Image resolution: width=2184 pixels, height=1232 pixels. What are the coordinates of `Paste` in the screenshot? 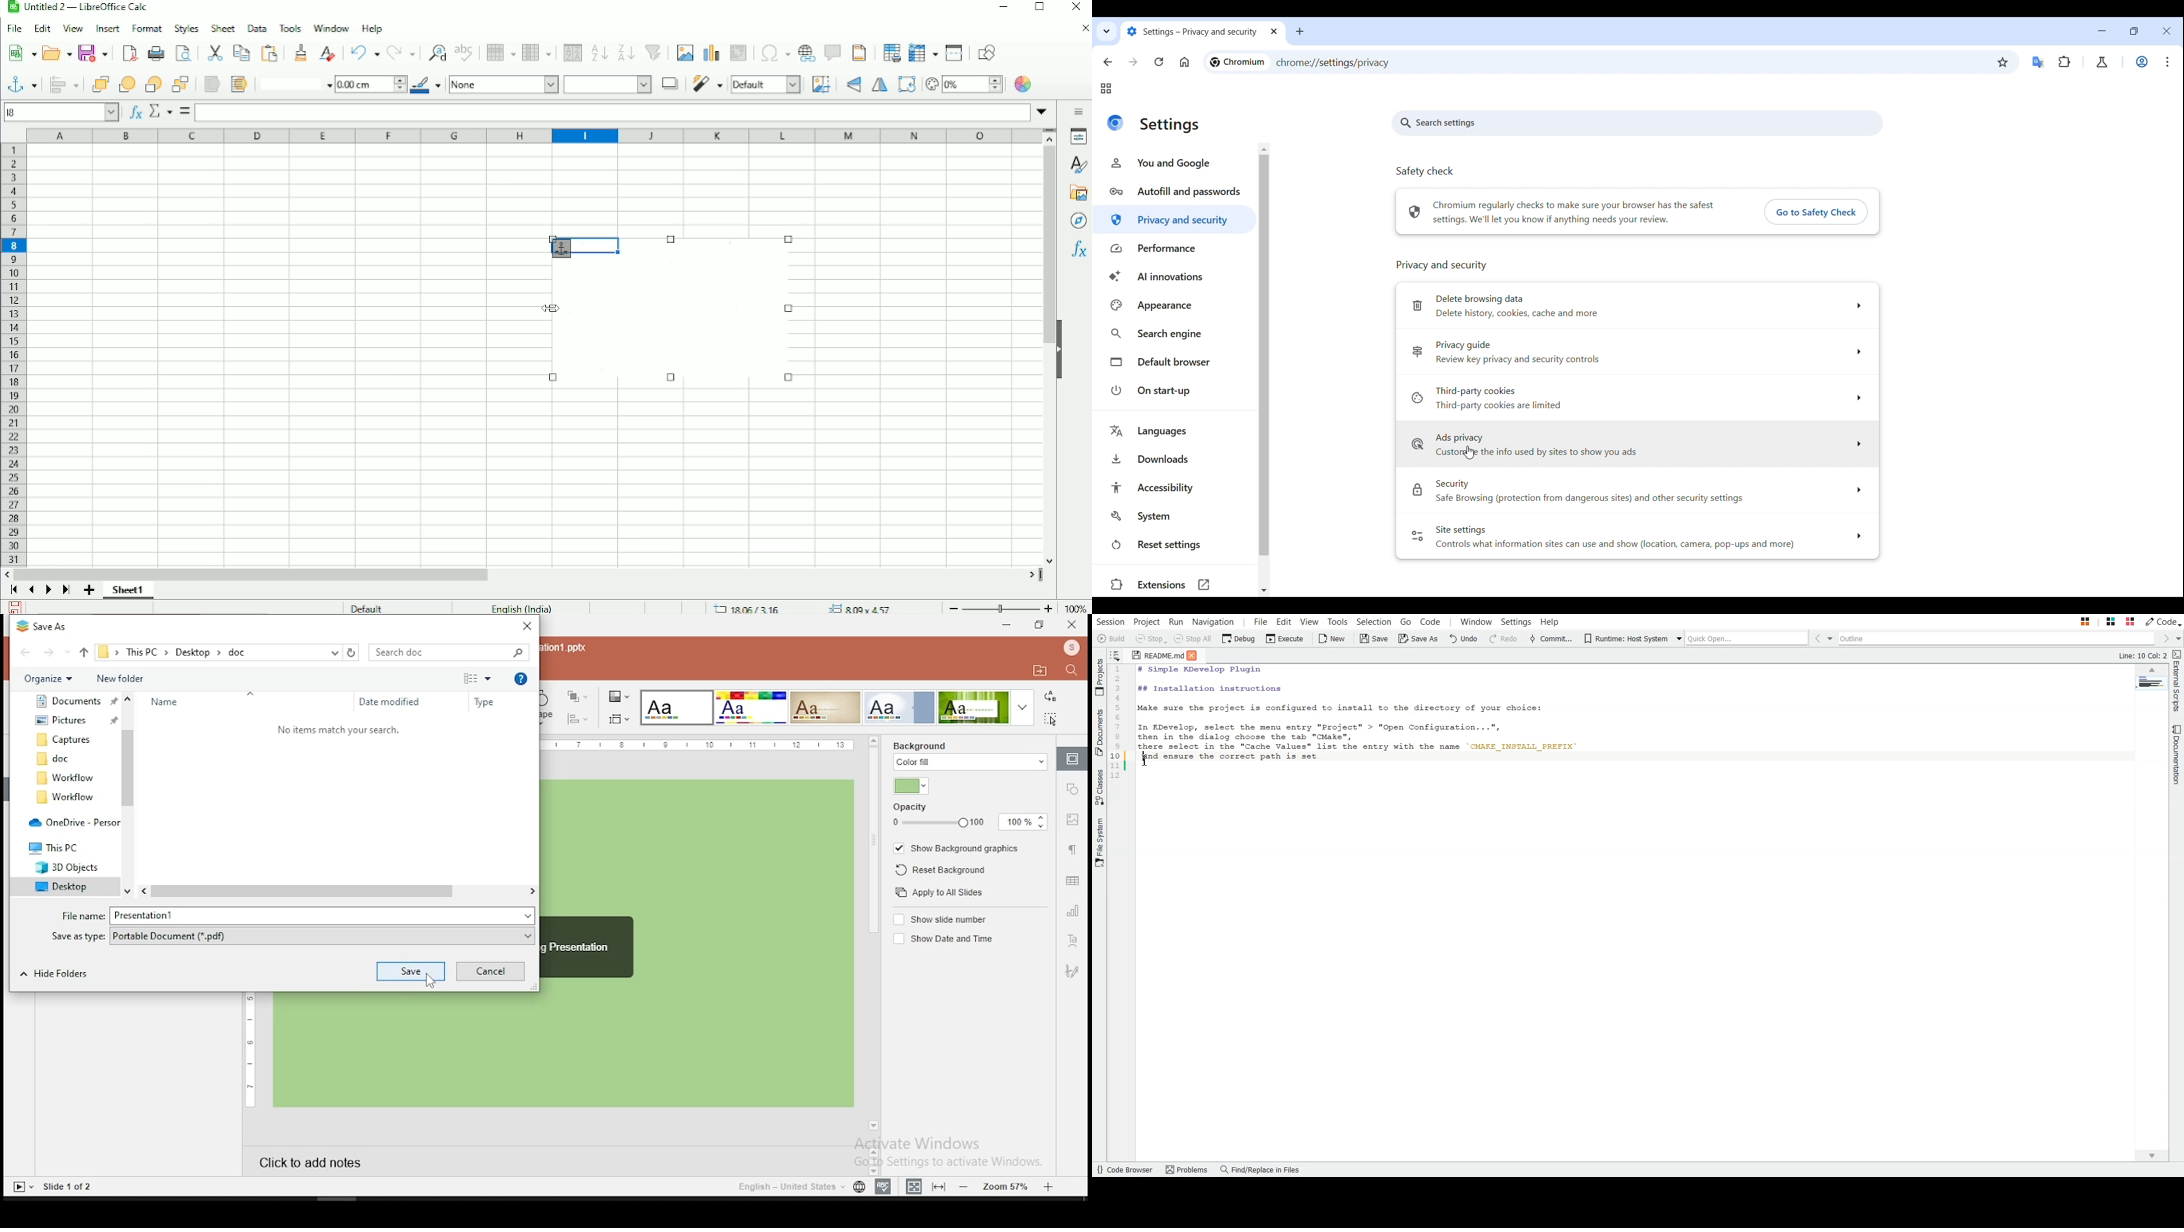 It's located at (215, 52).